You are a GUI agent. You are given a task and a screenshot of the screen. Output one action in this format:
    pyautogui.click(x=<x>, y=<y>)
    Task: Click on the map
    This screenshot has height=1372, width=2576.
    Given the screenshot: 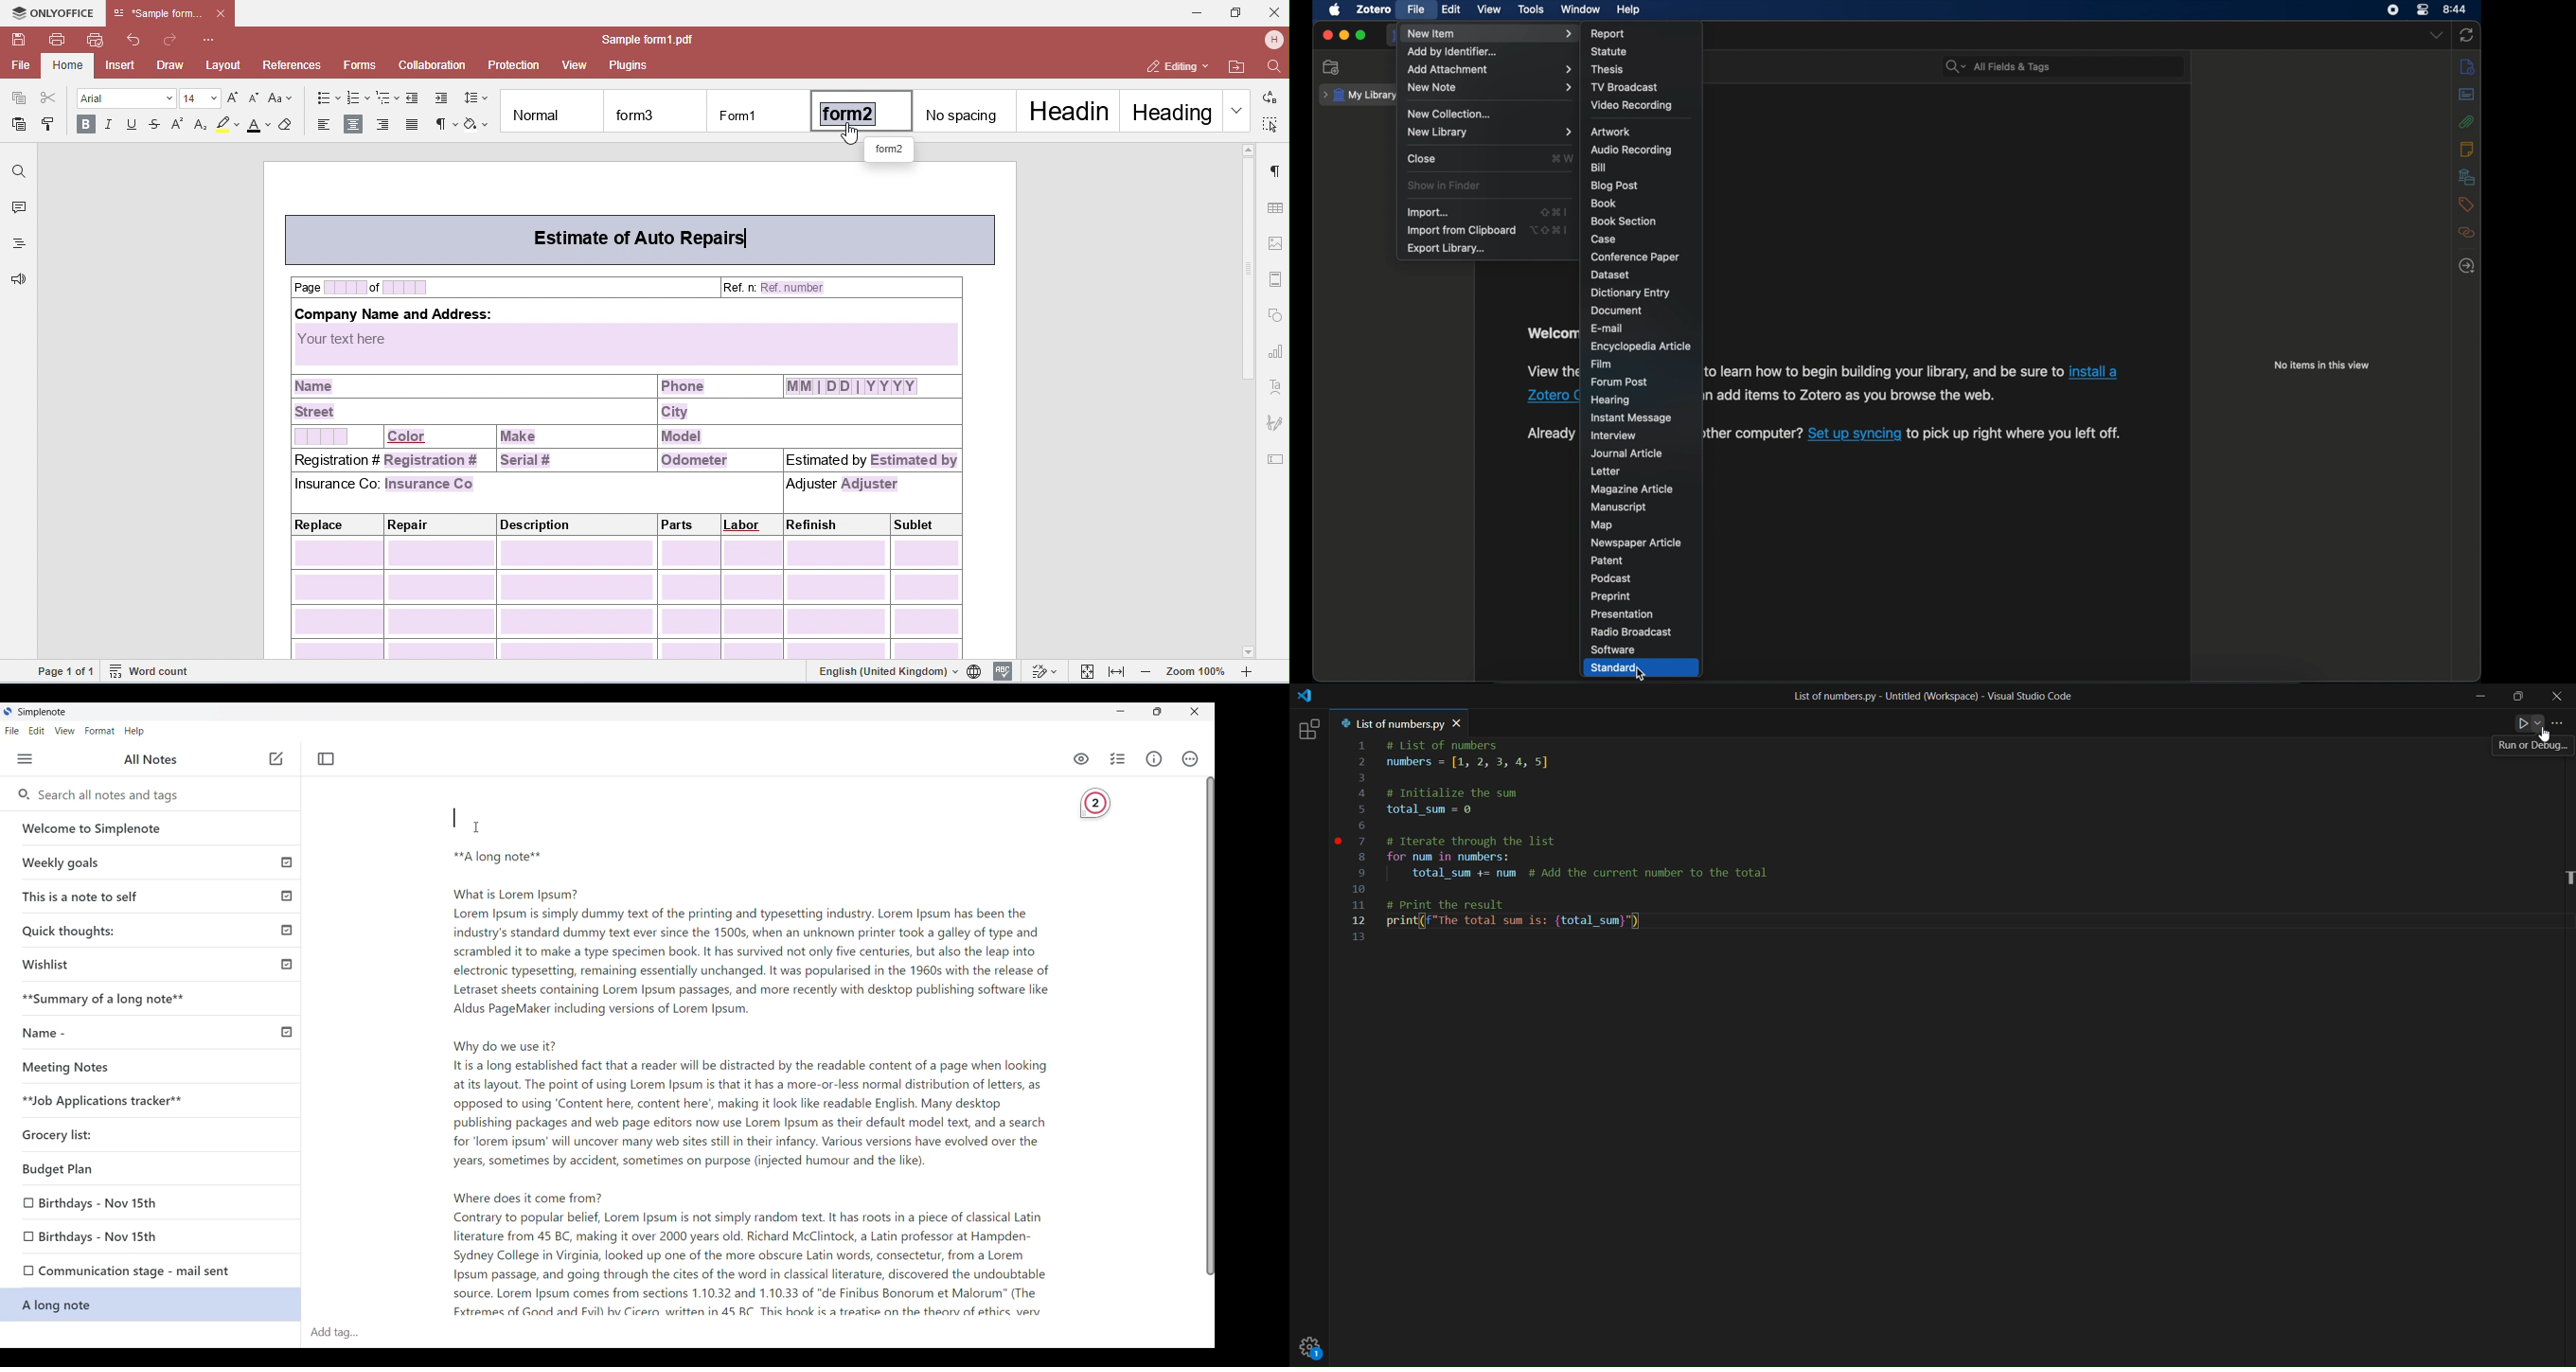 What is the action you would take?
    pyautogui.click(x=1601, y=525)
    